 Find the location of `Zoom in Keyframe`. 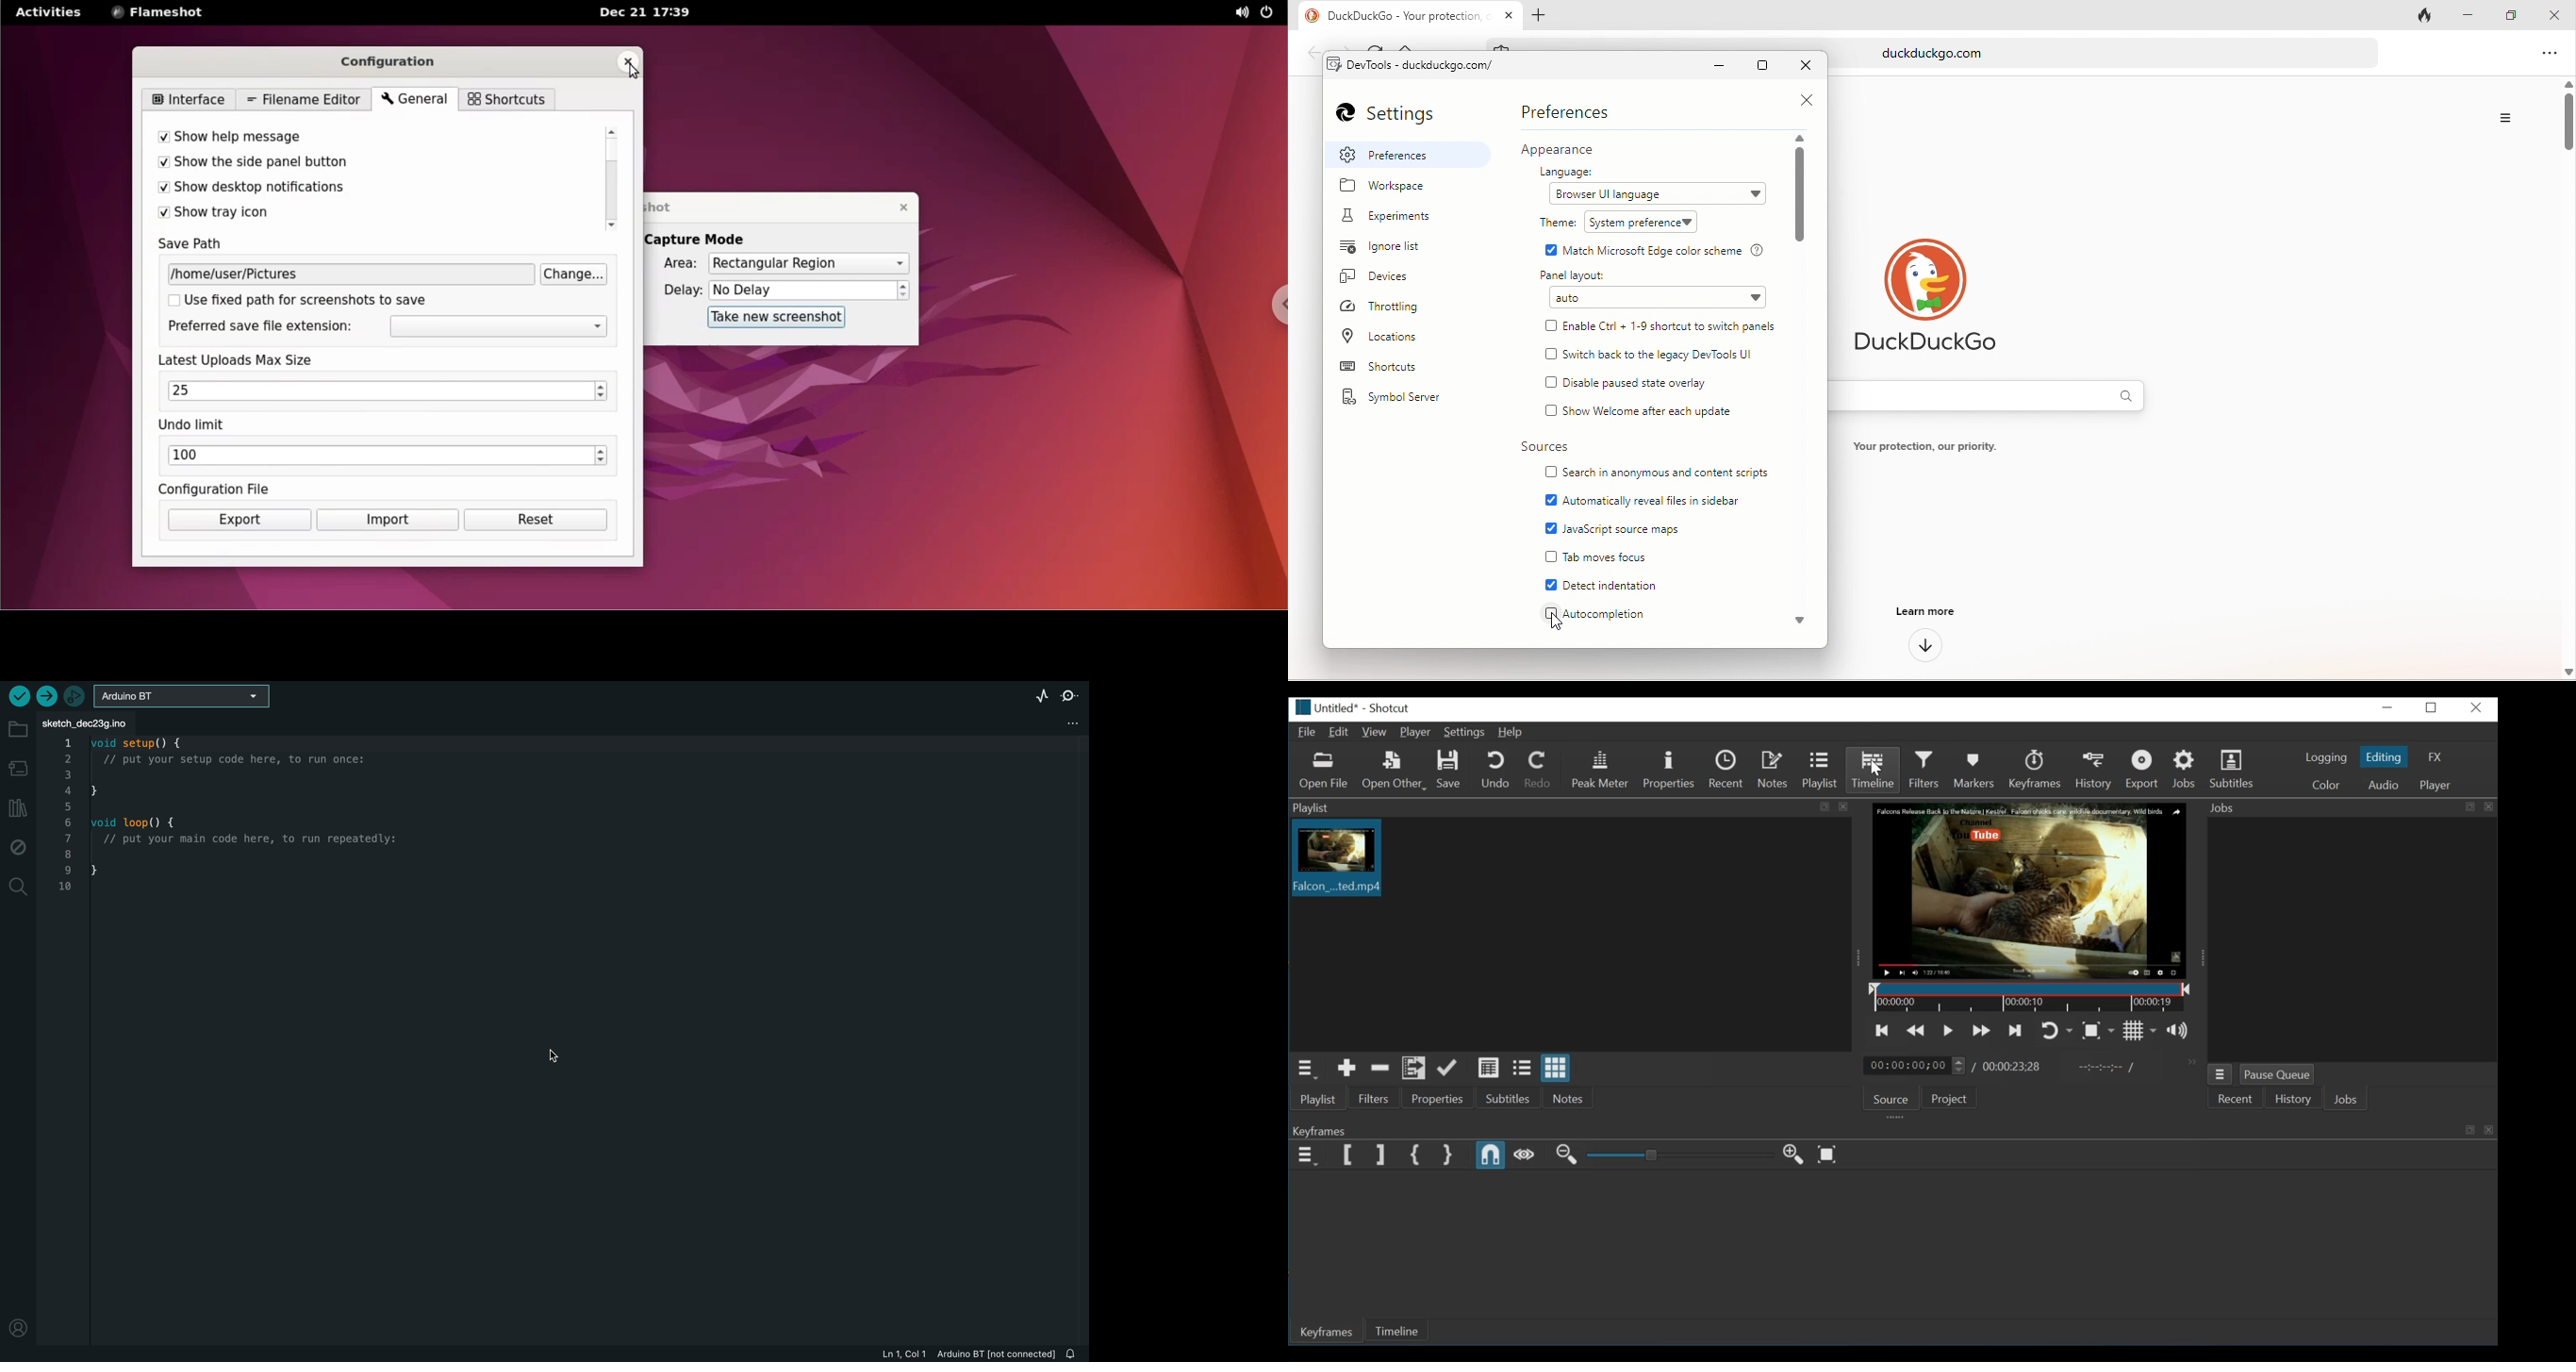

Zoom in Keyframe is located at coordinates (1797, 1155).